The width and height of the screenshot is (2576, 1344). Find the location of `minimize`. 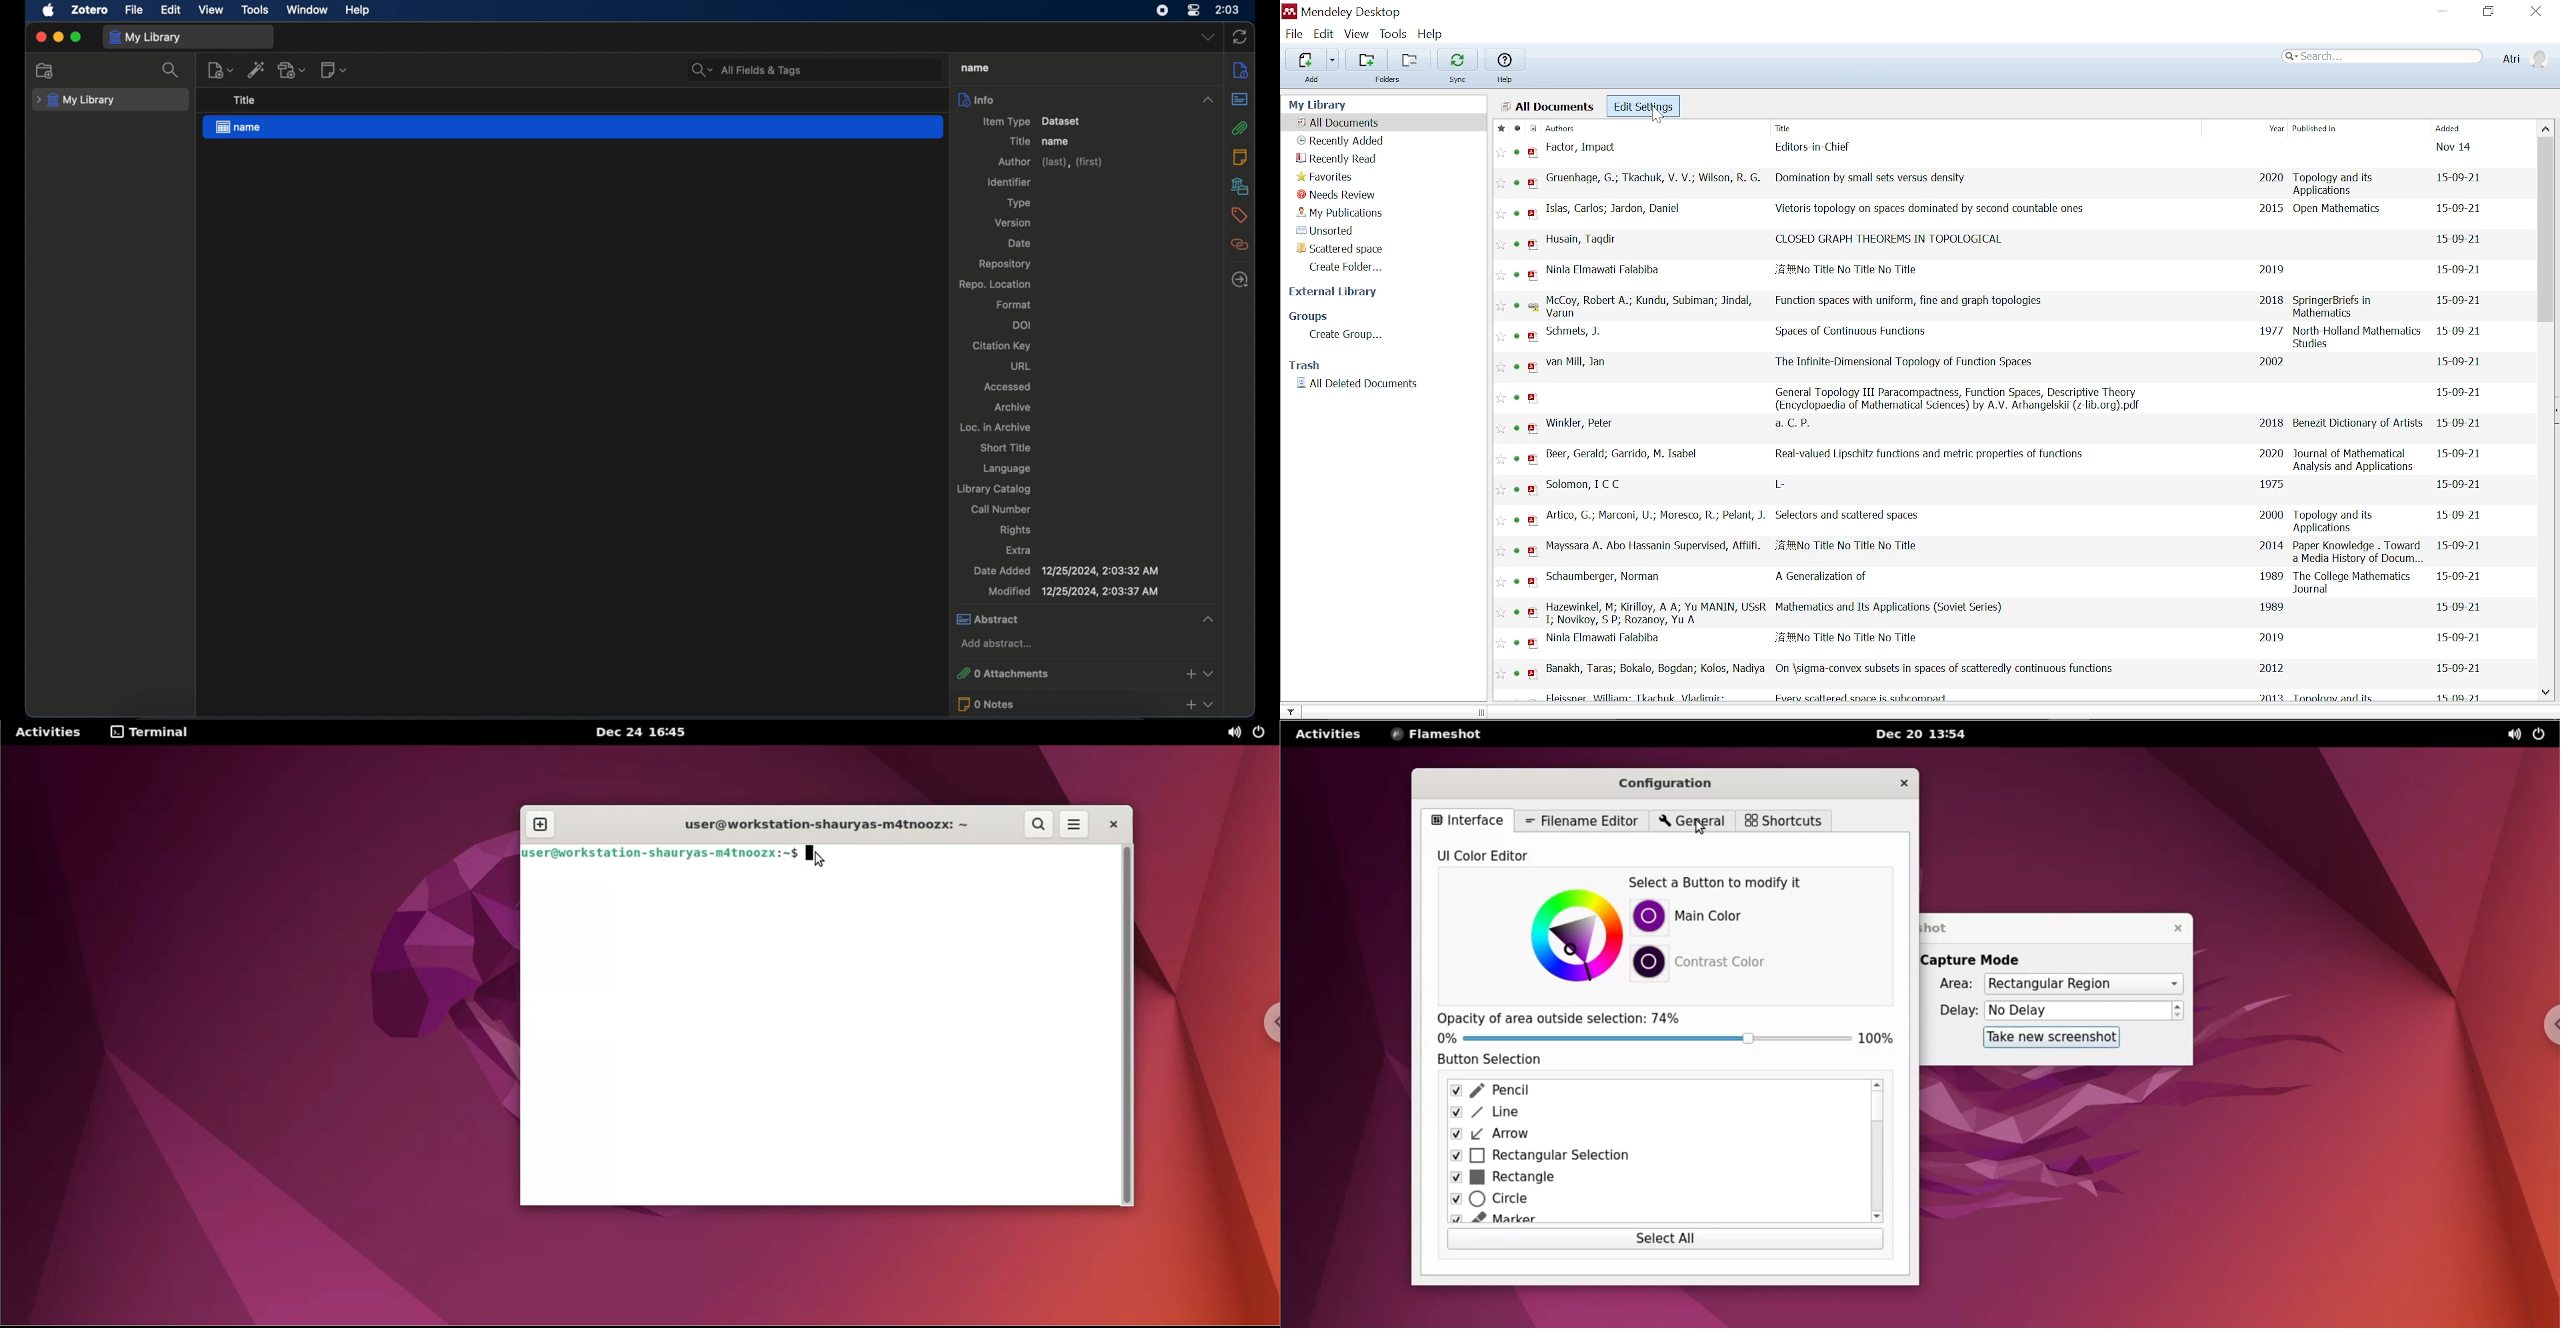

minimize is located at coordinates (59, 37).